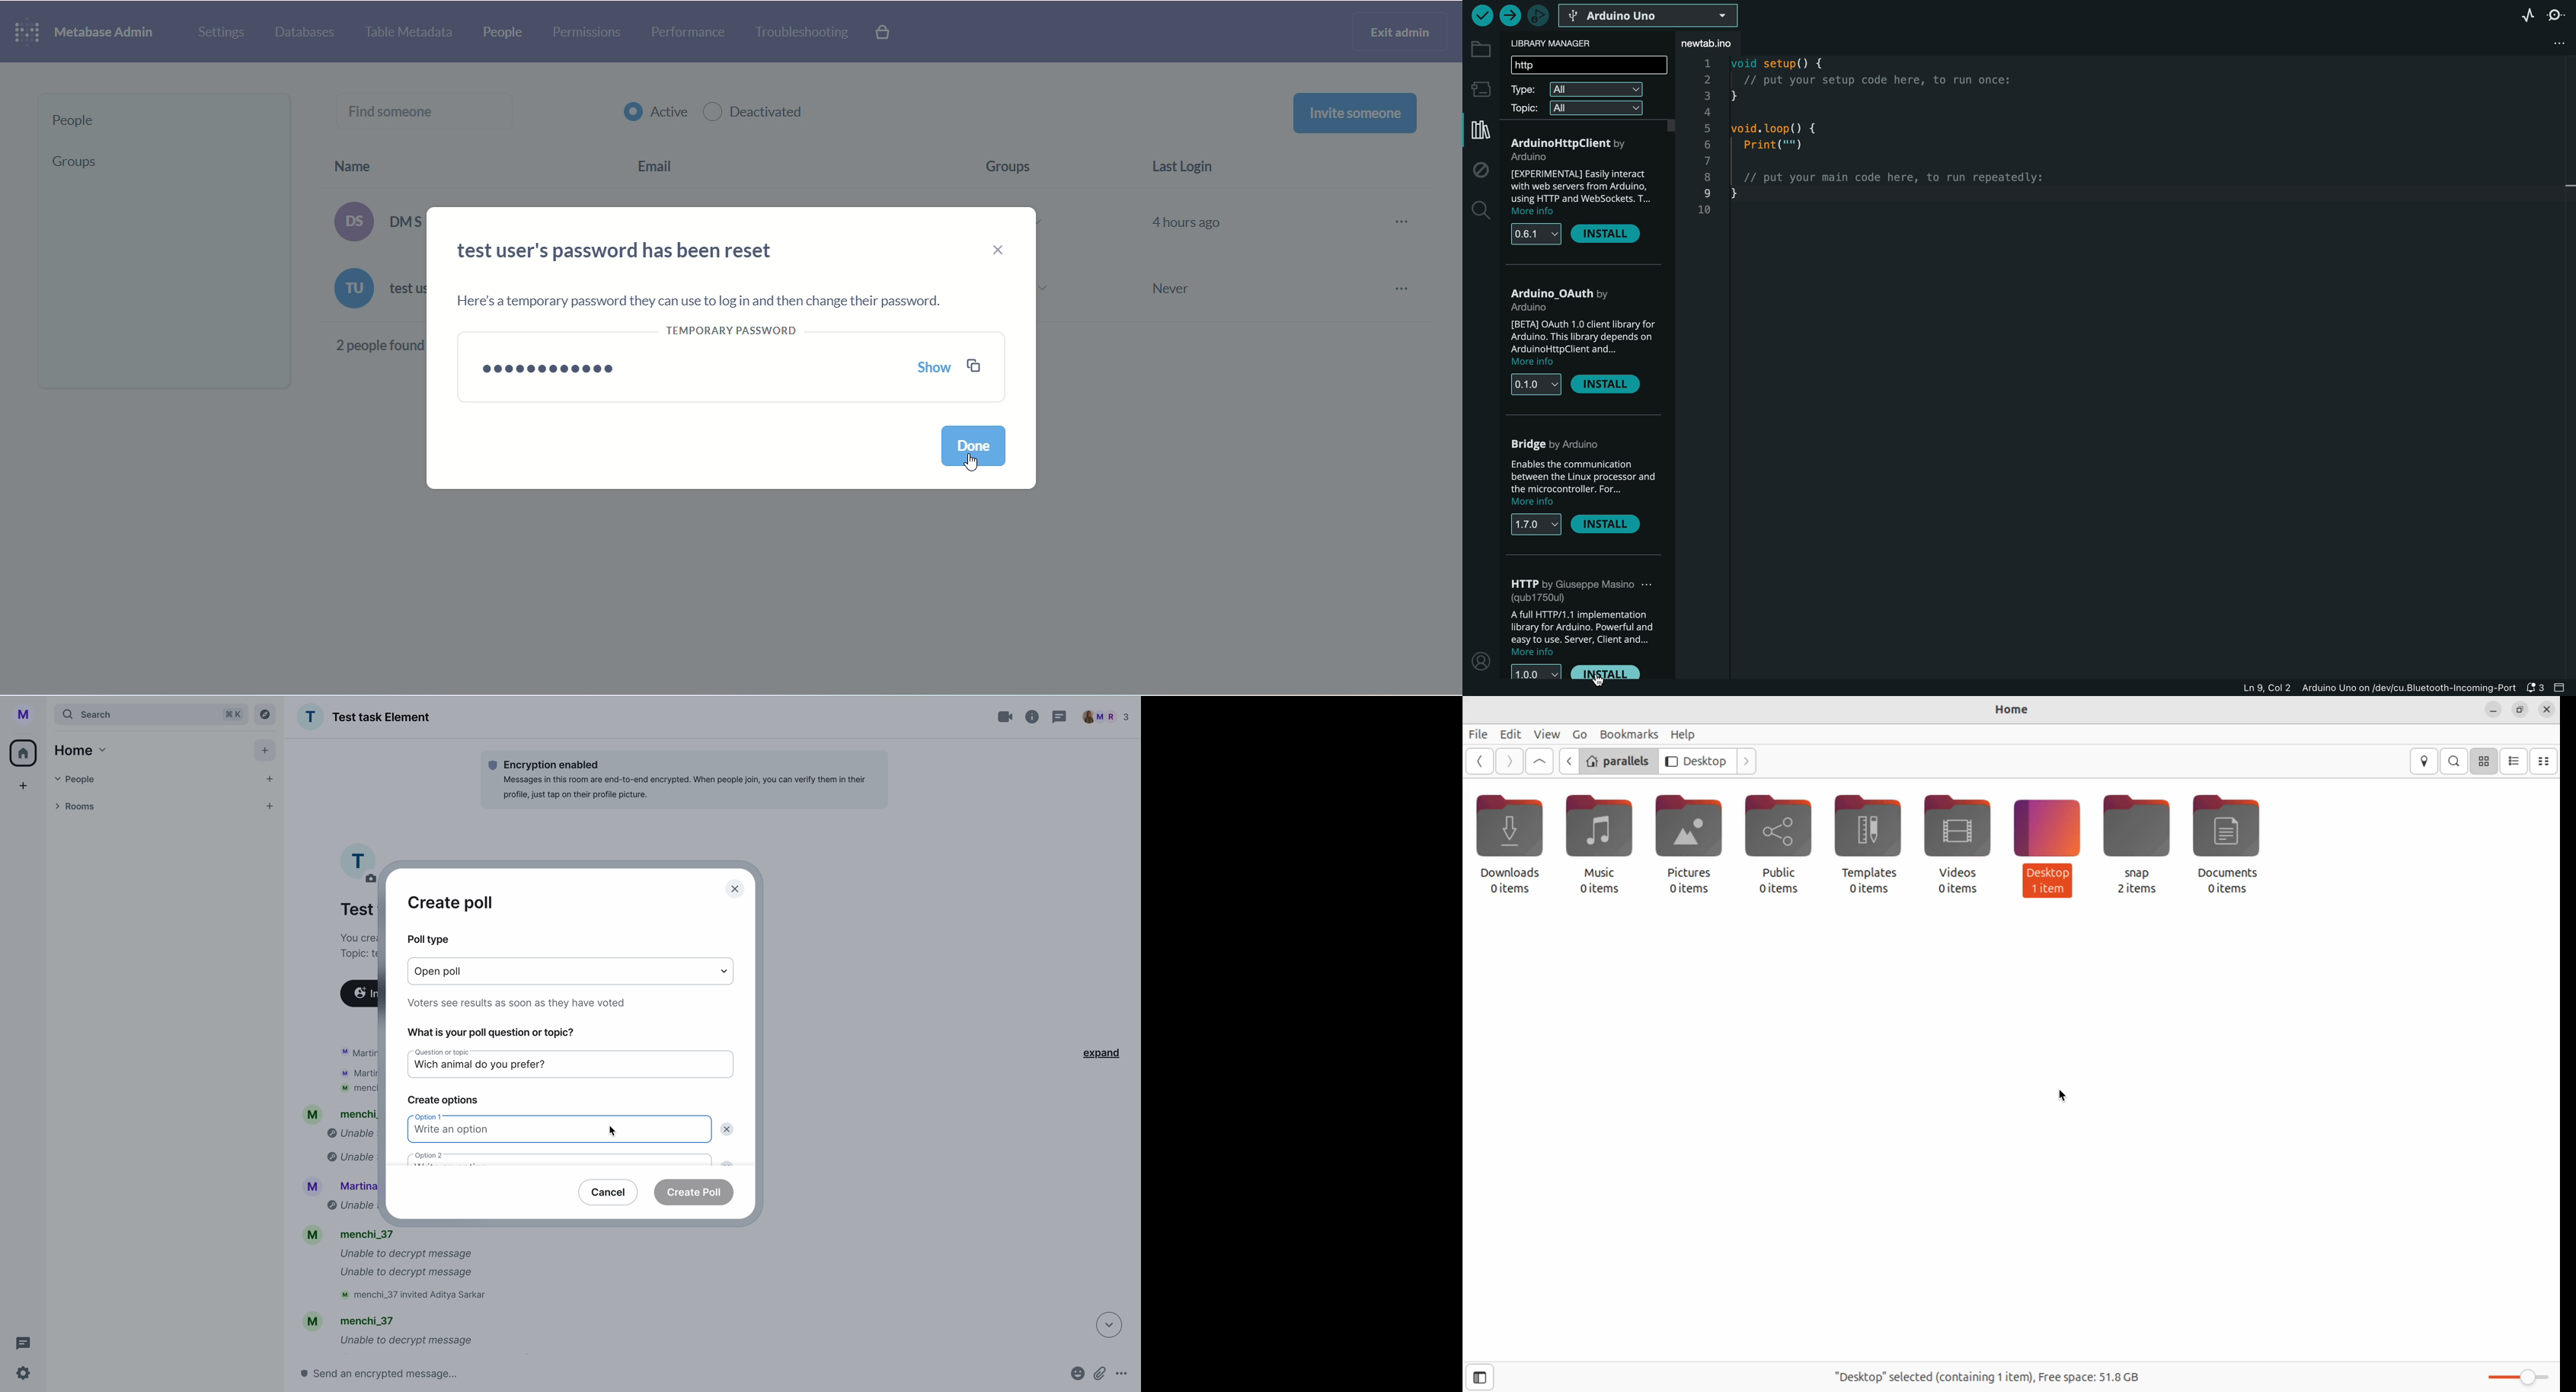 The width and height of the screenshot is (2576, 1400). Describe the element at coordinates (21, 1343) in the screenshot. I see `threads` at that location.